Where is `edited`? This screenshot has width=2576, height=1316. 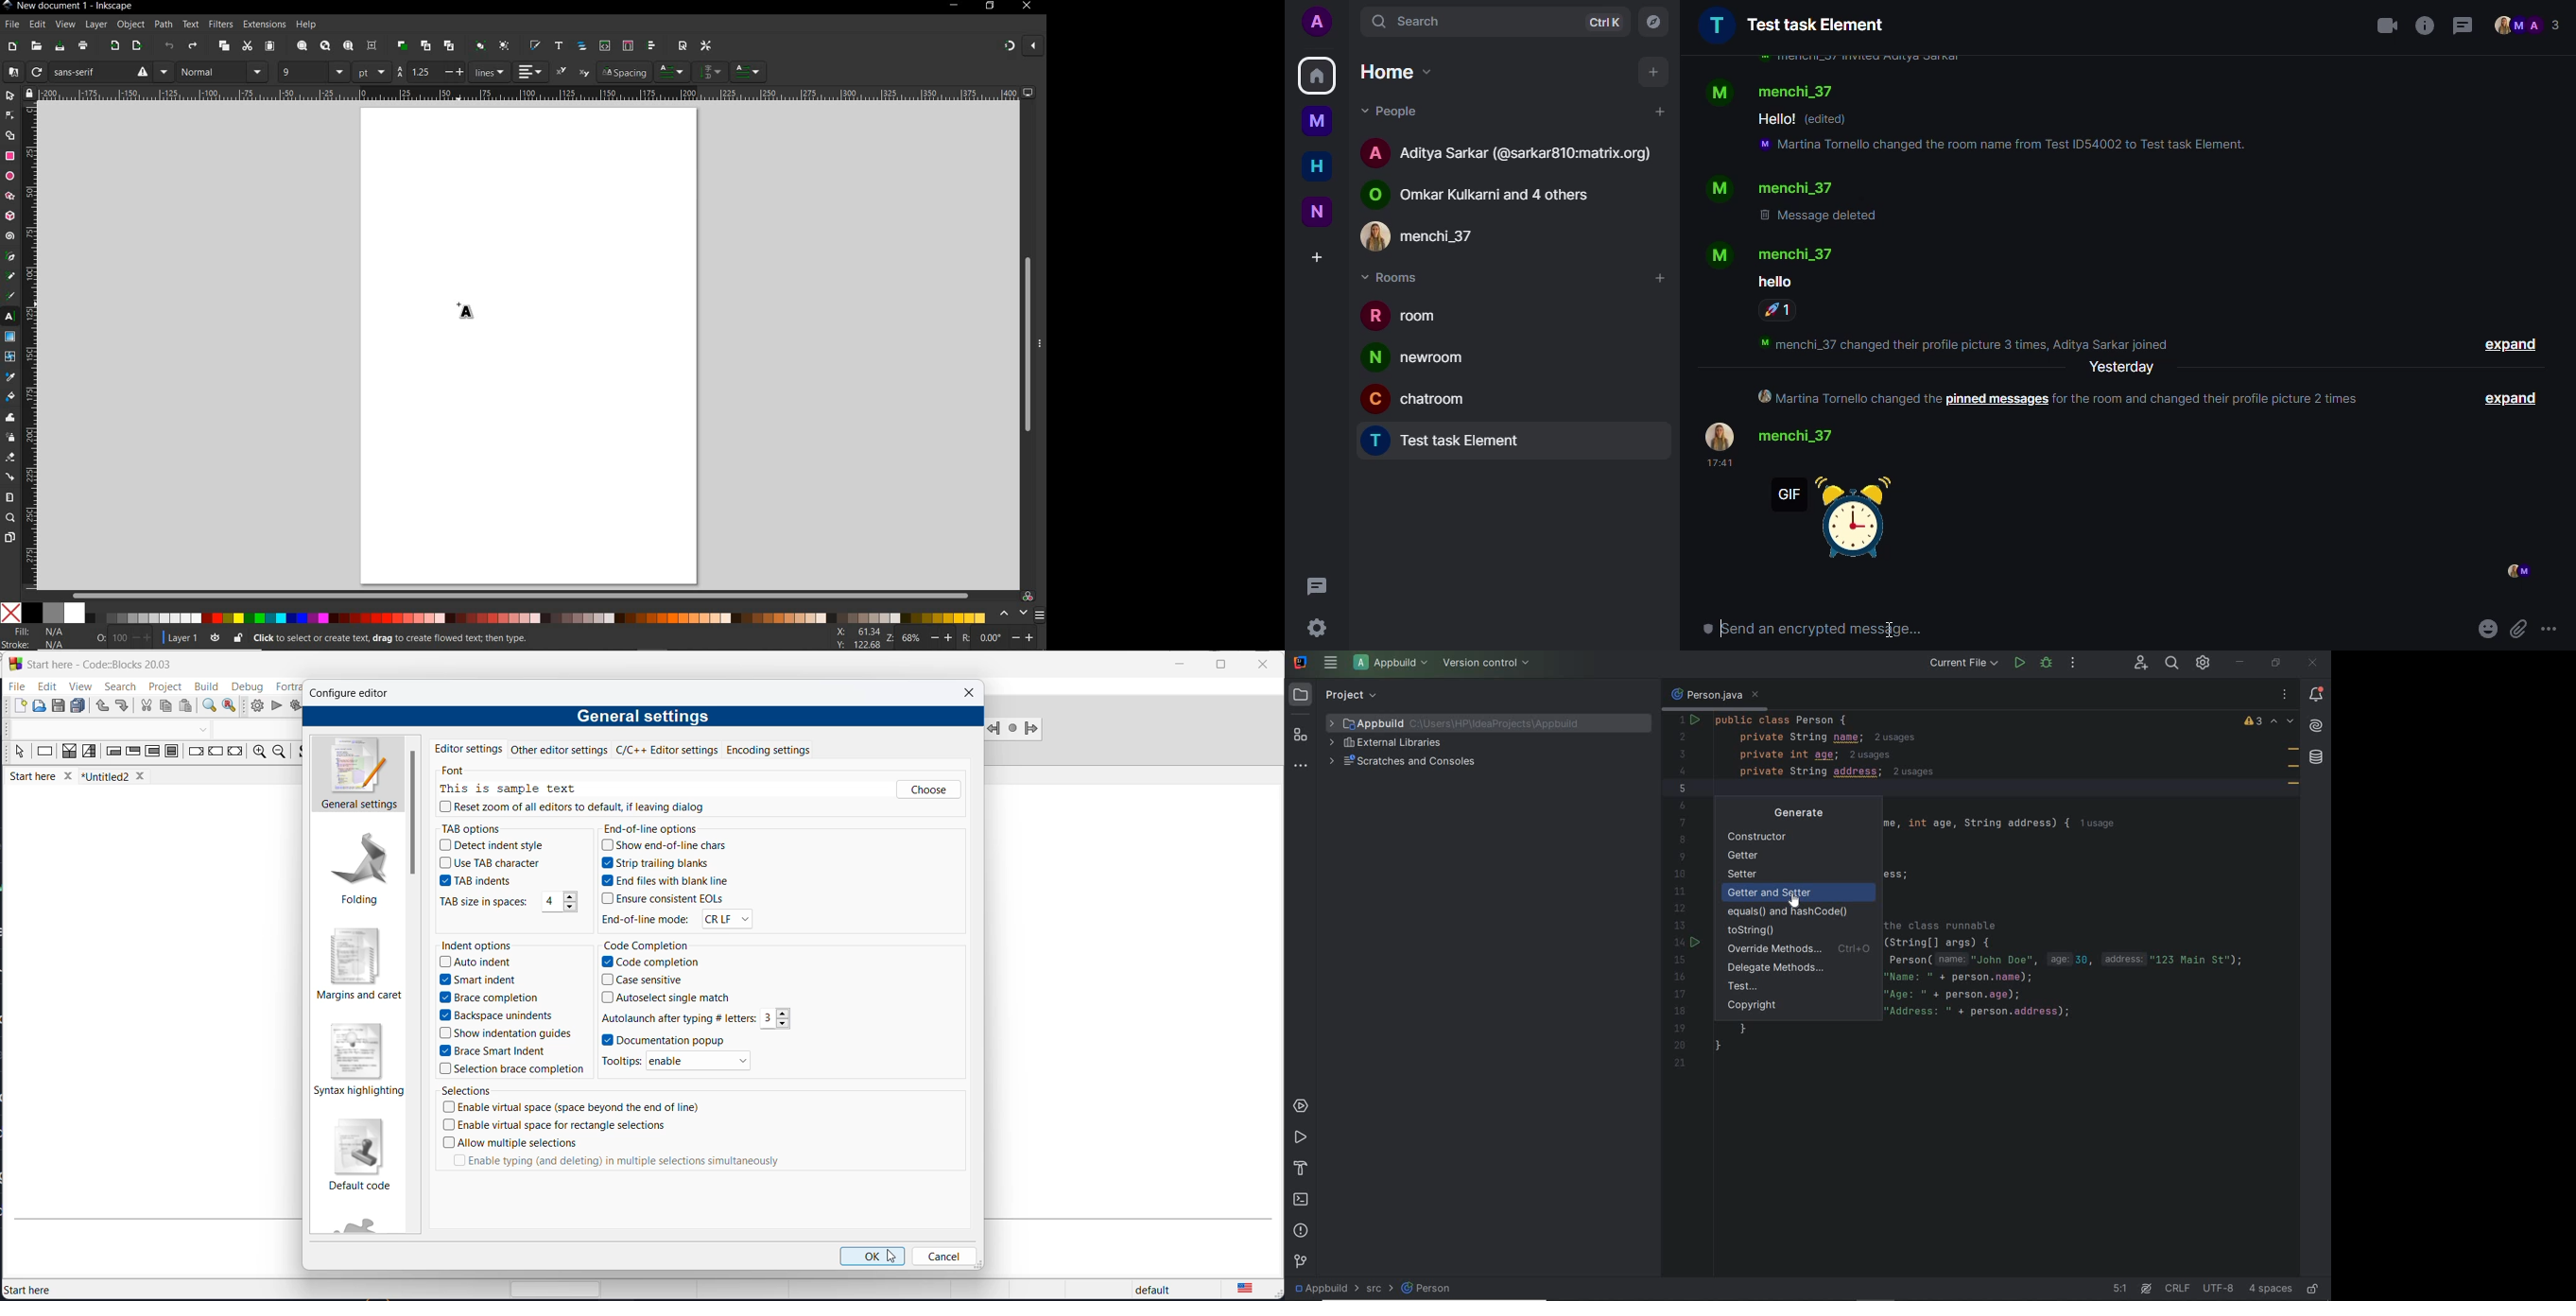
edited is located at coordinates (1830, 119).